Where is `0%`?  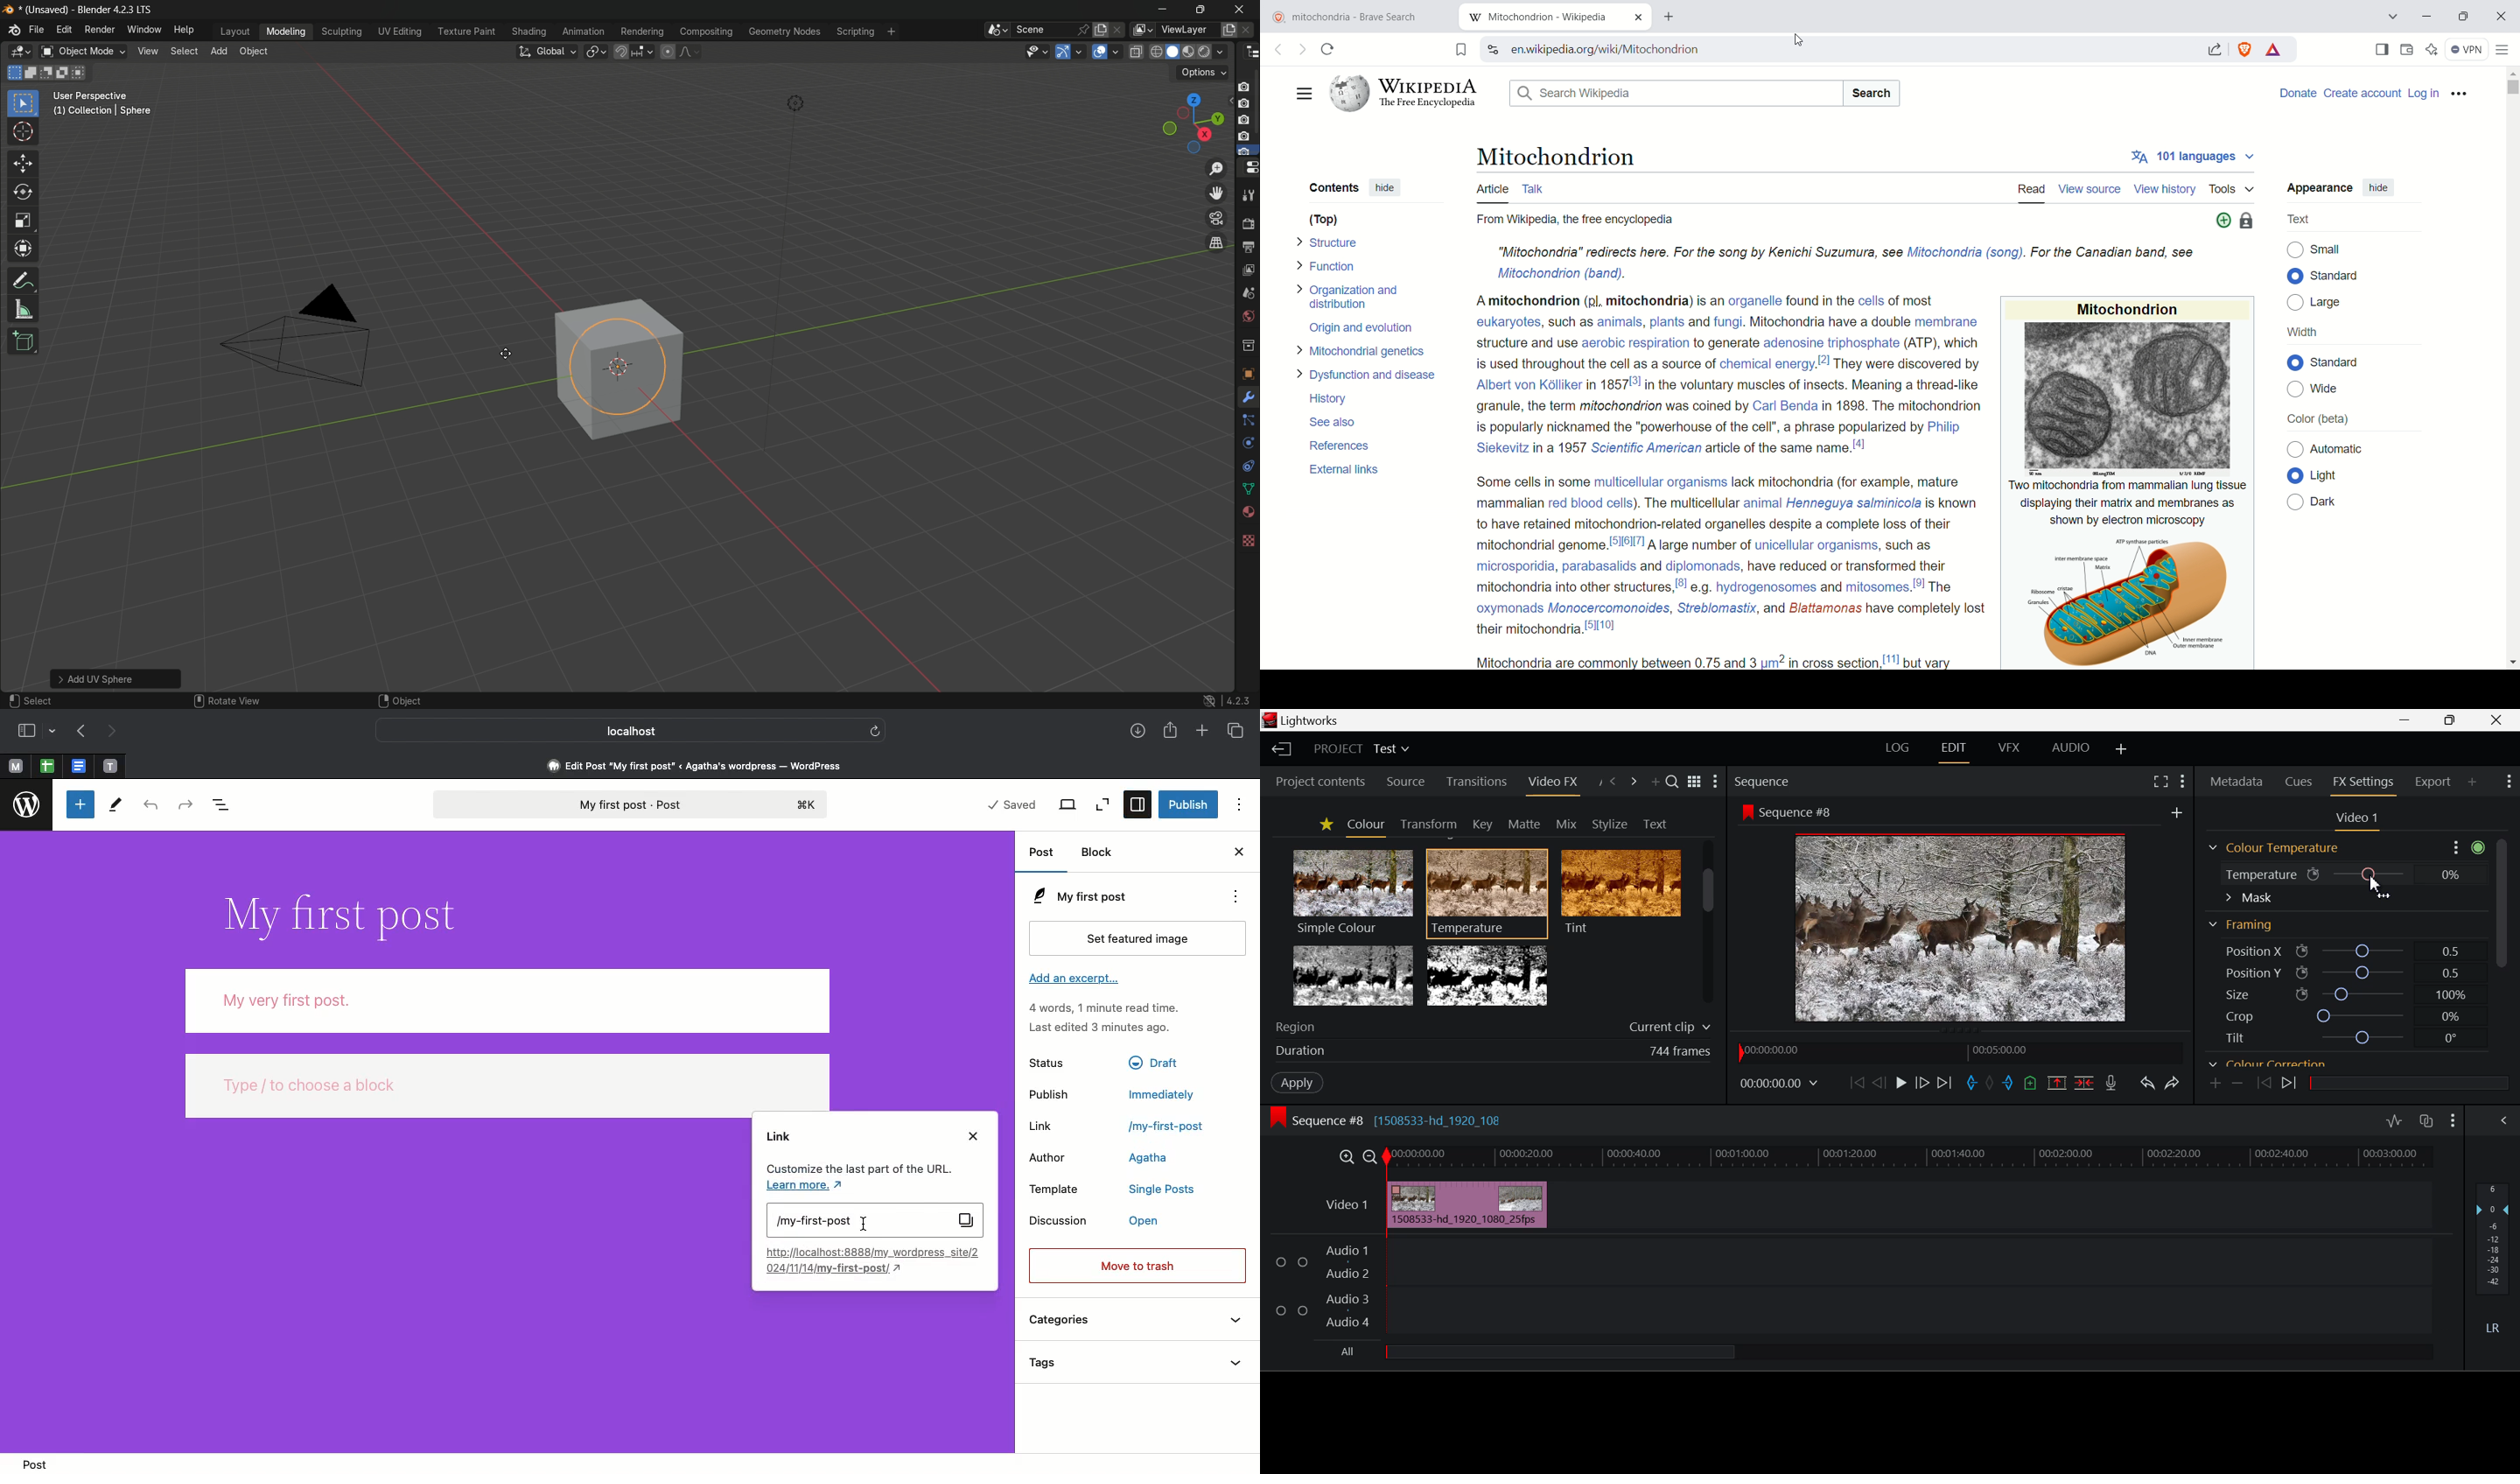
0% is located at coordinates (2449, 874).